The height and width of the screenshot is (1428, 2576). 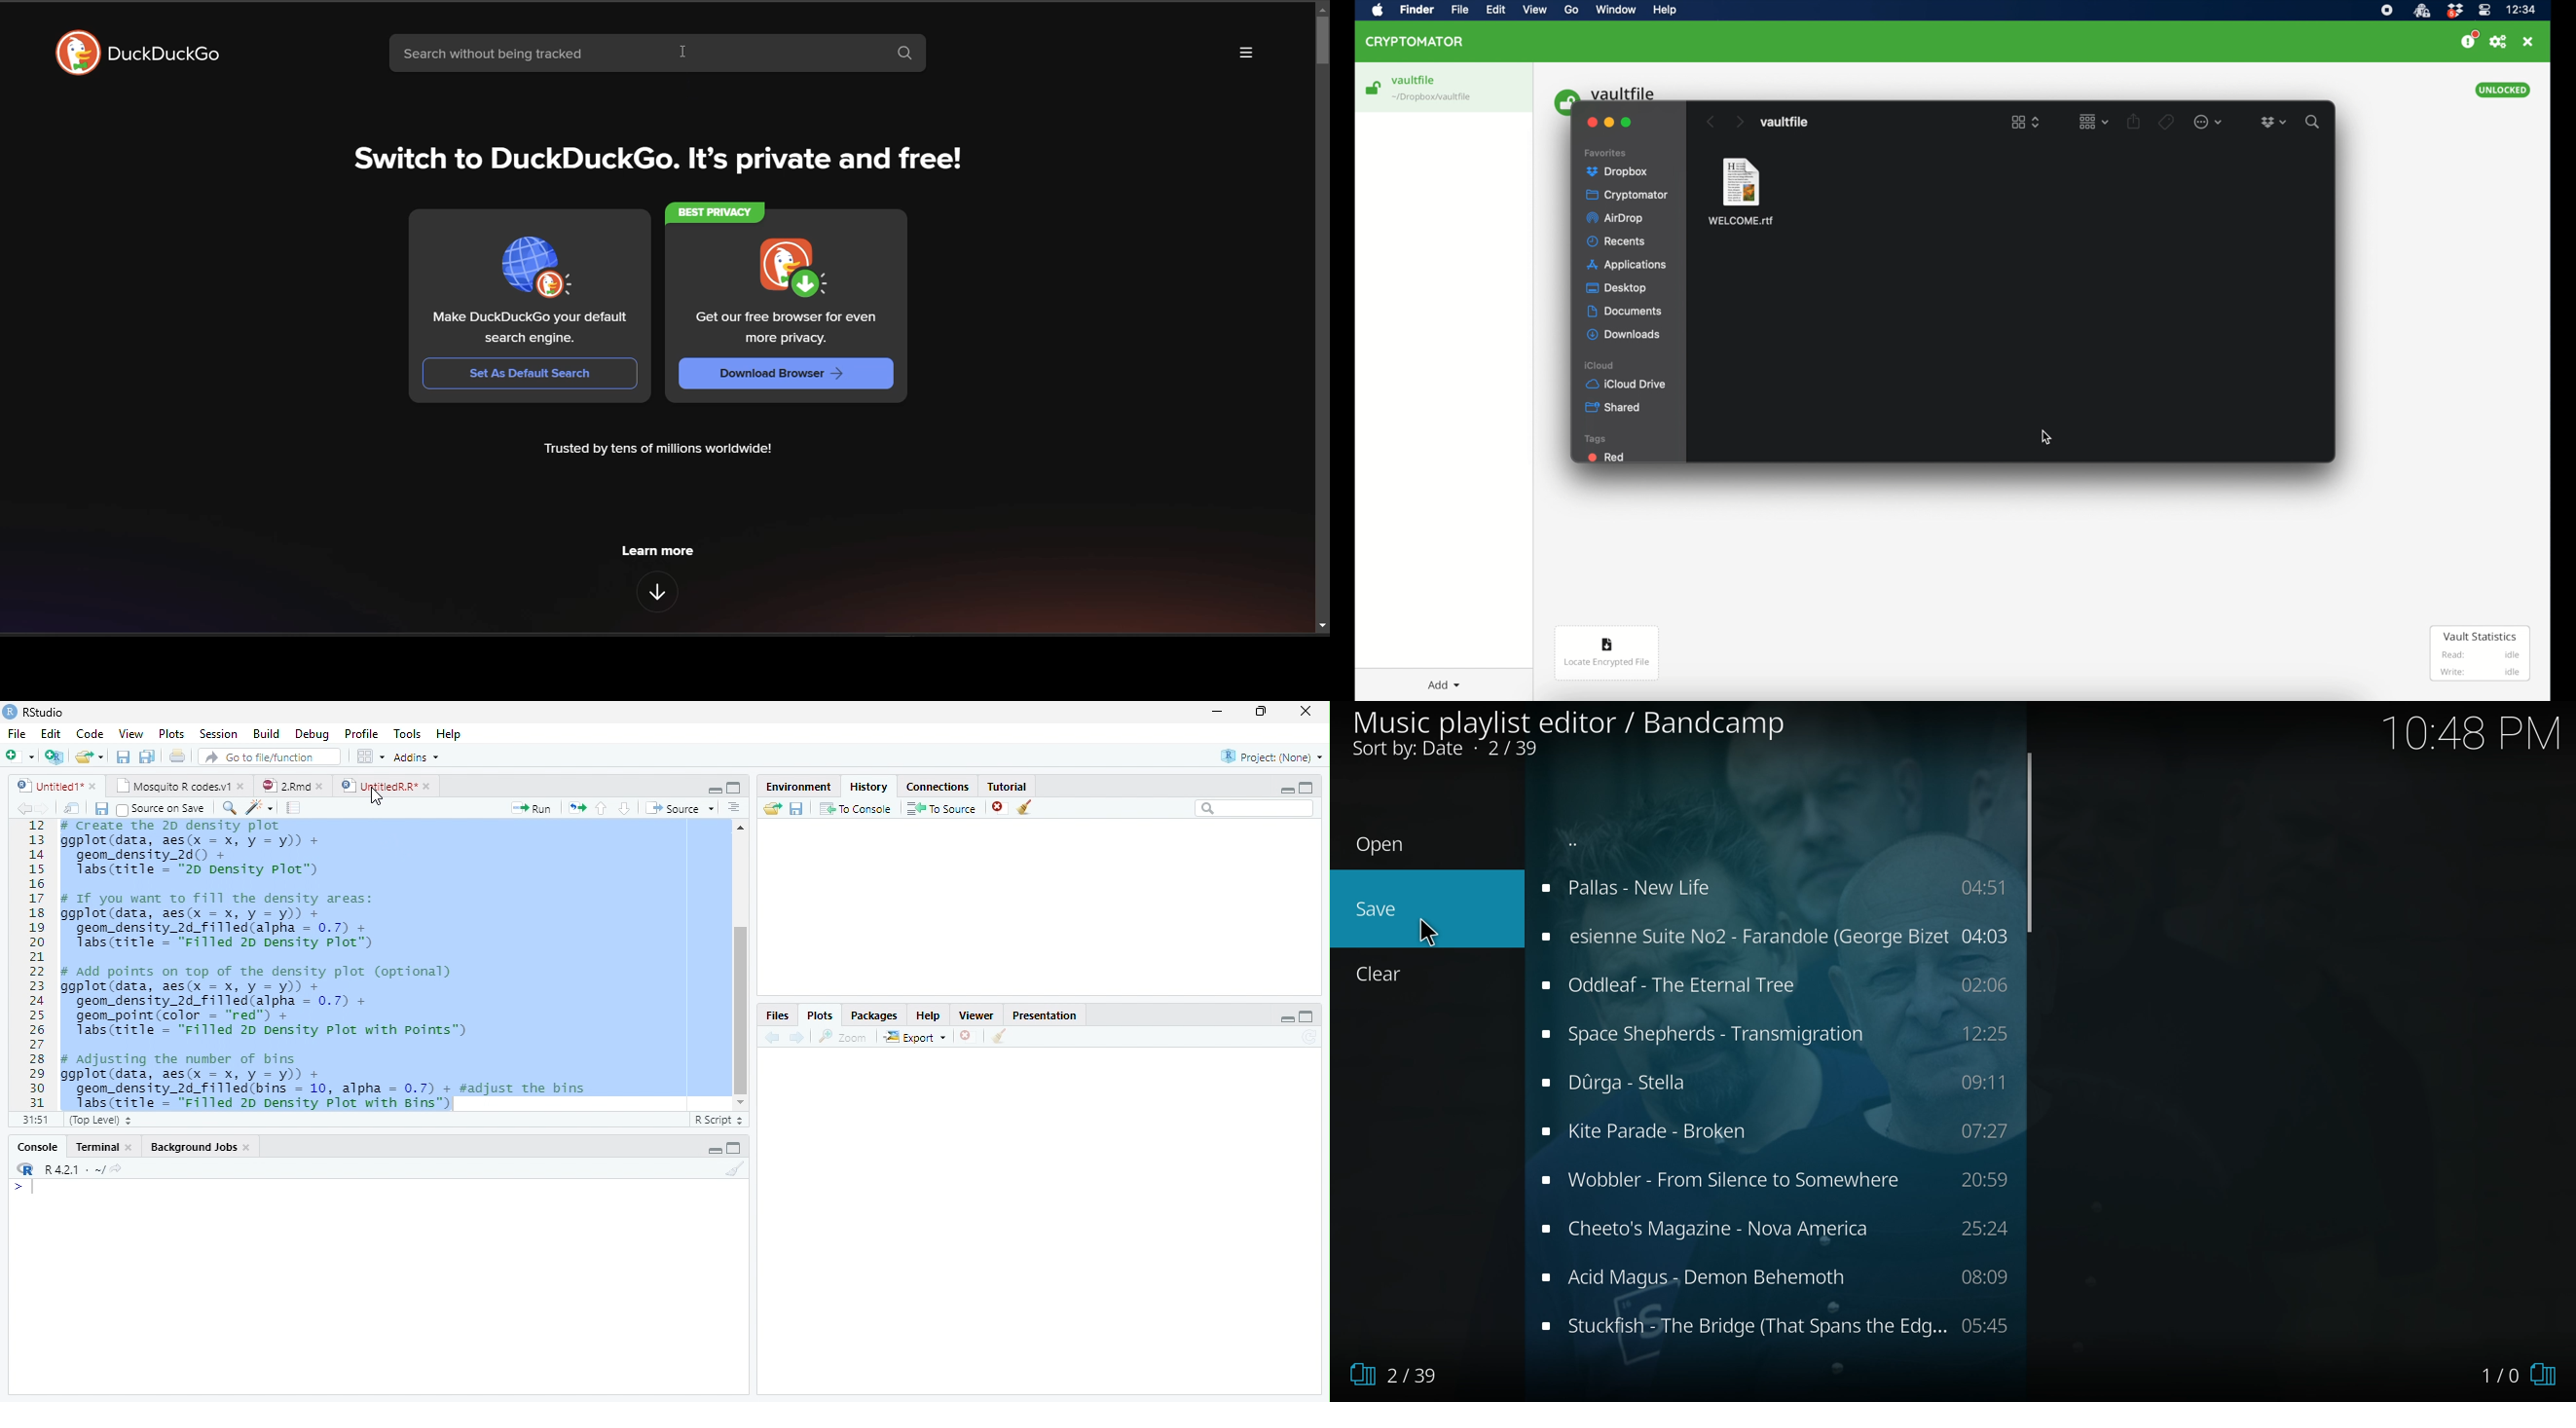 I want to click on Back, so click(x=1632, y=832).